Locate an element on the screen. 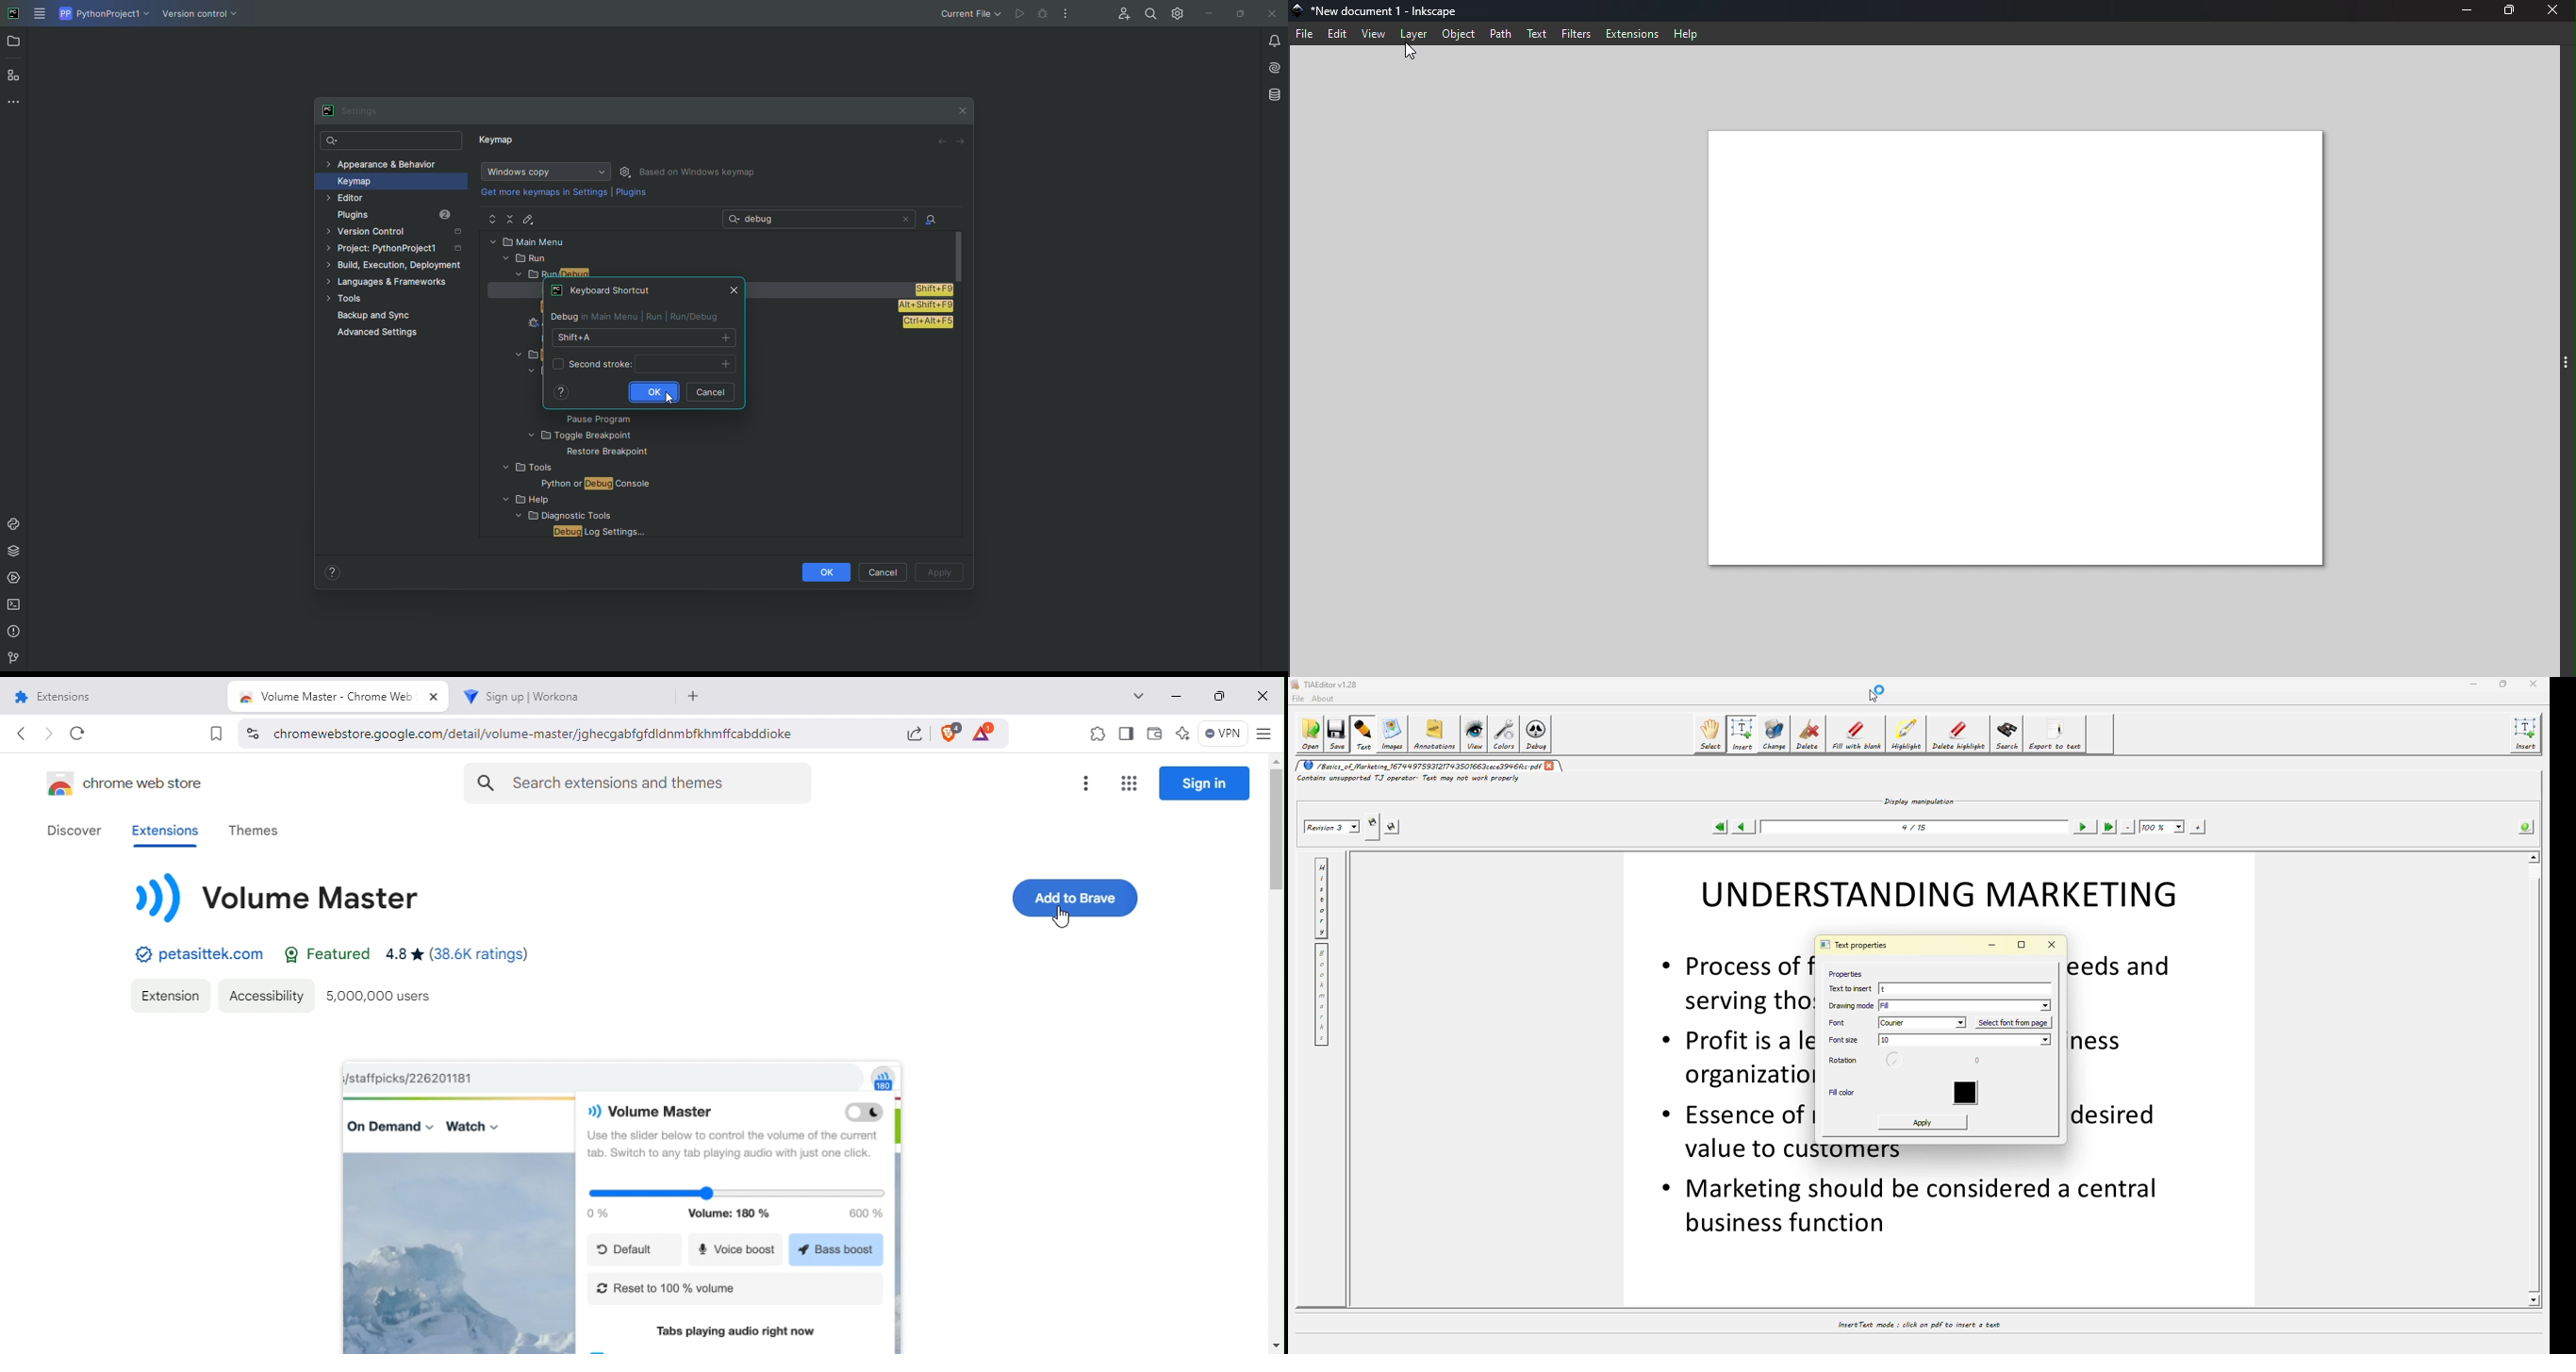  Edit is located at coordinates (1339, 35).